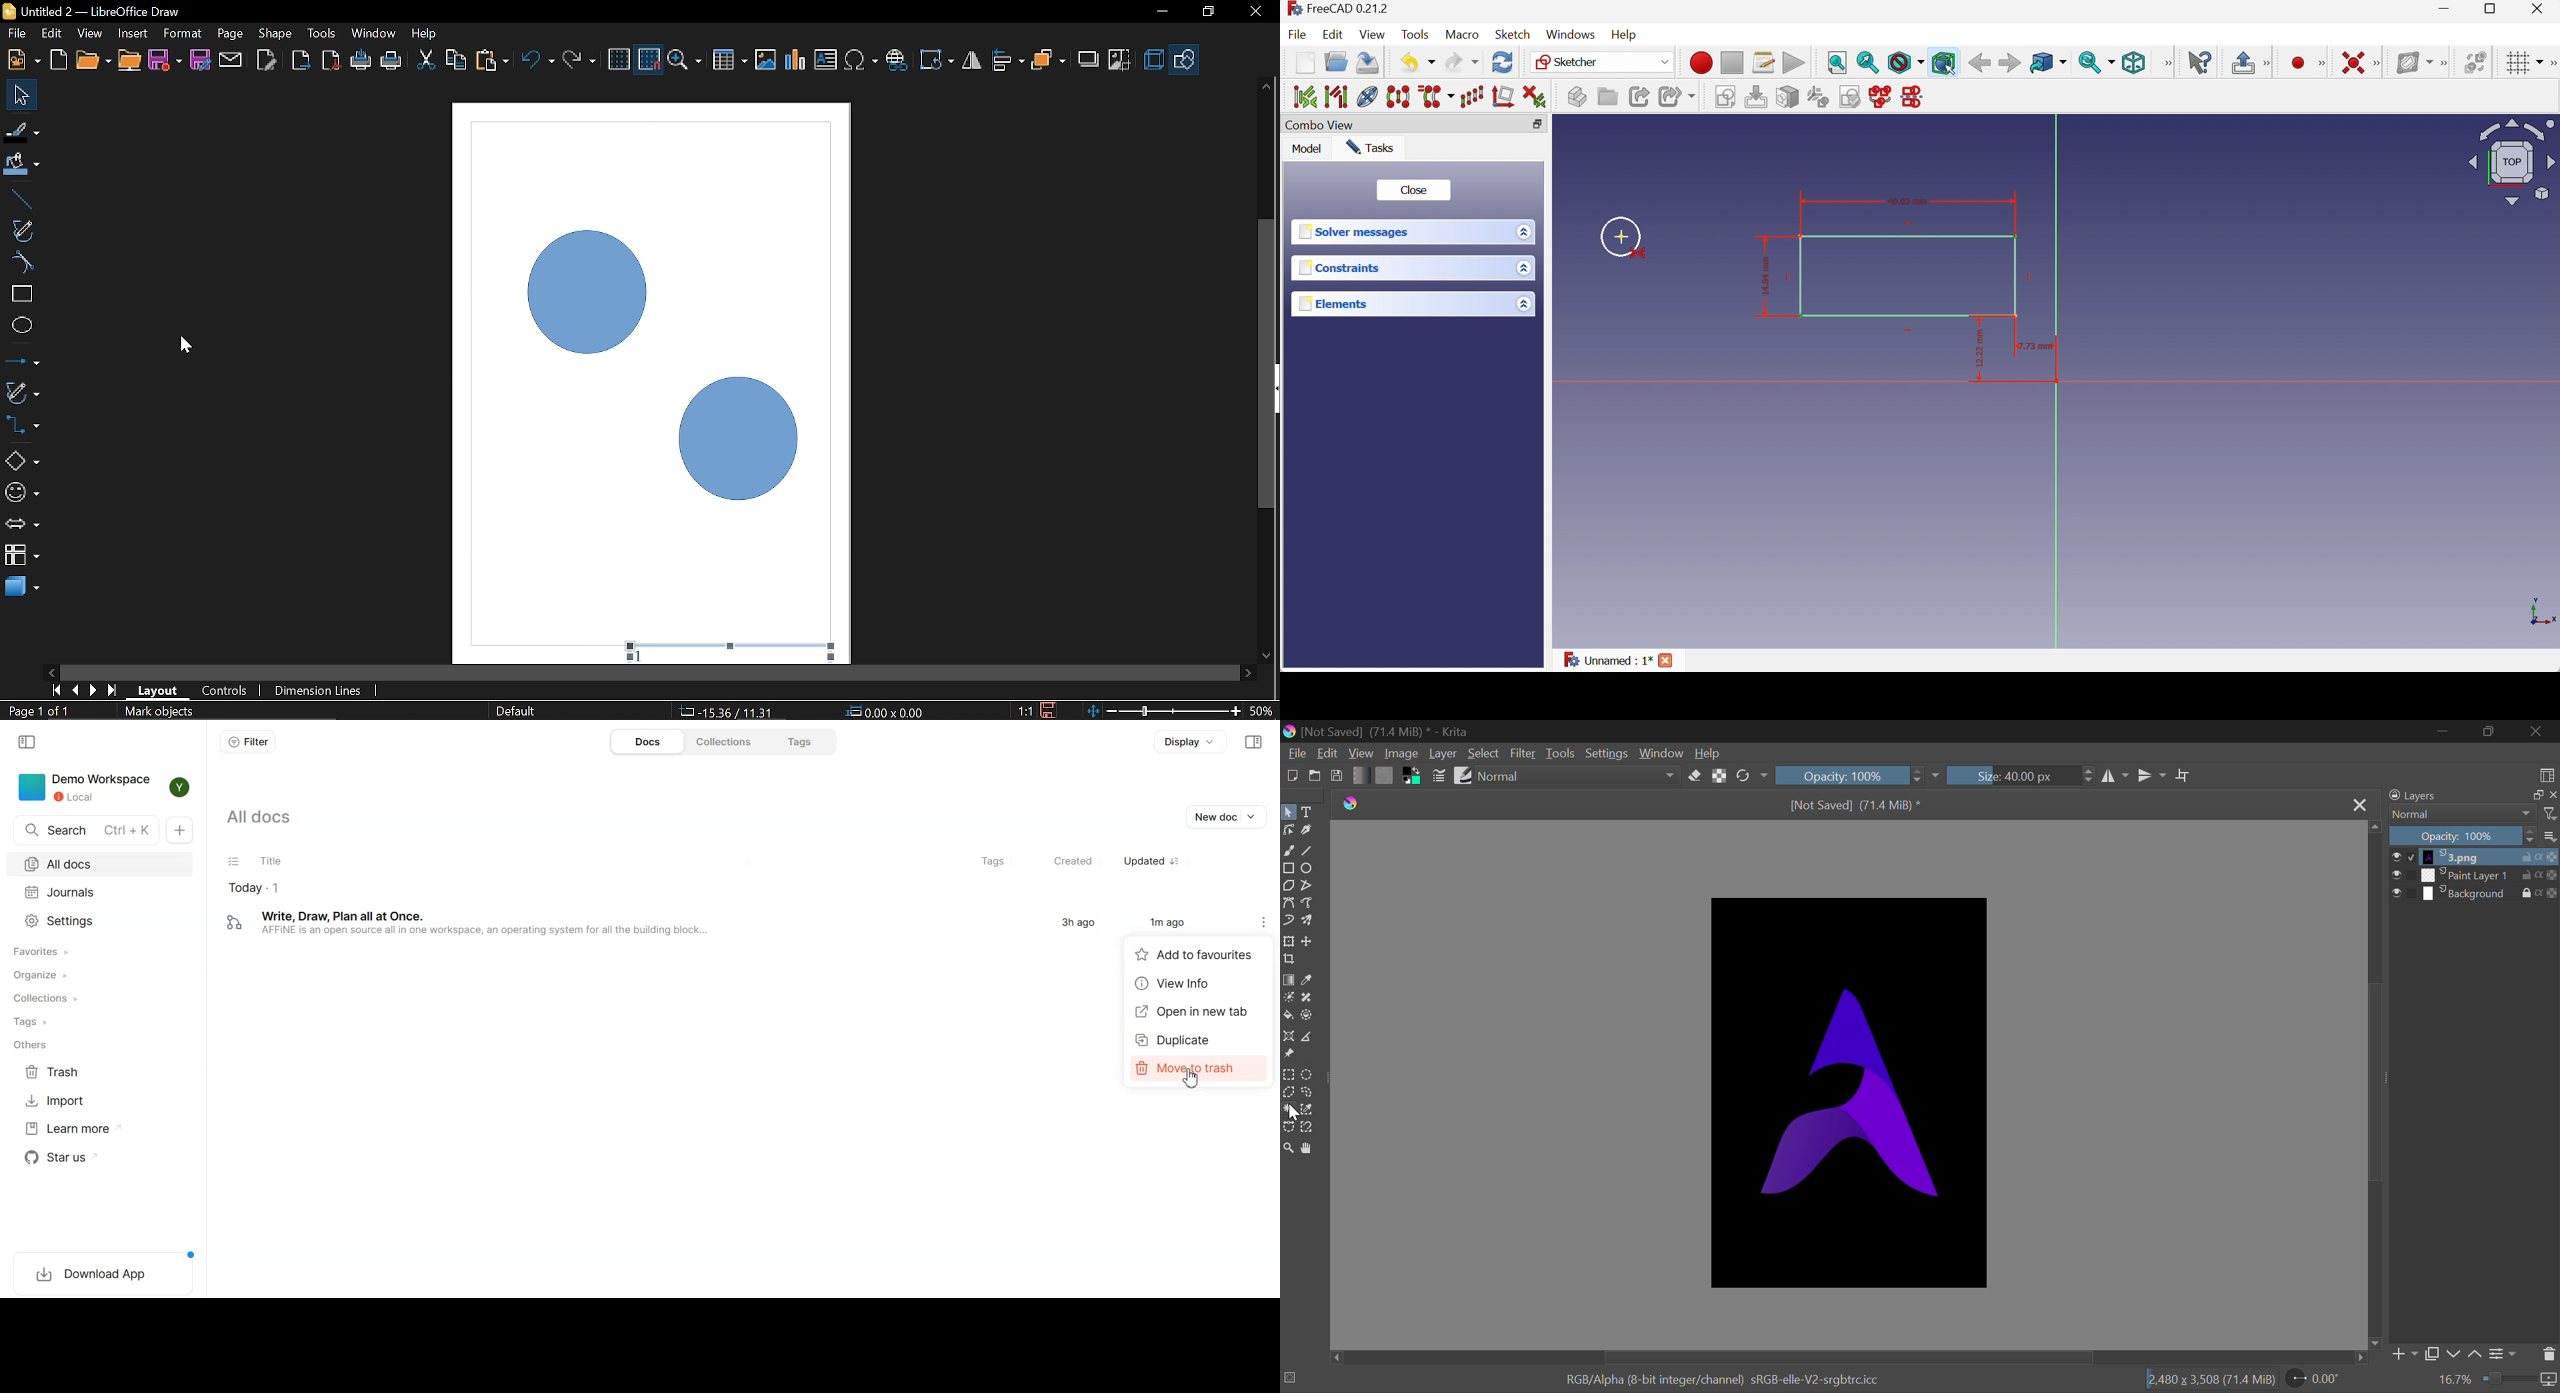 This screenshot has width=2576, height=1400. Describe the element at coordinates (158, 690) in the screenshot. I see `Layout` at that location.